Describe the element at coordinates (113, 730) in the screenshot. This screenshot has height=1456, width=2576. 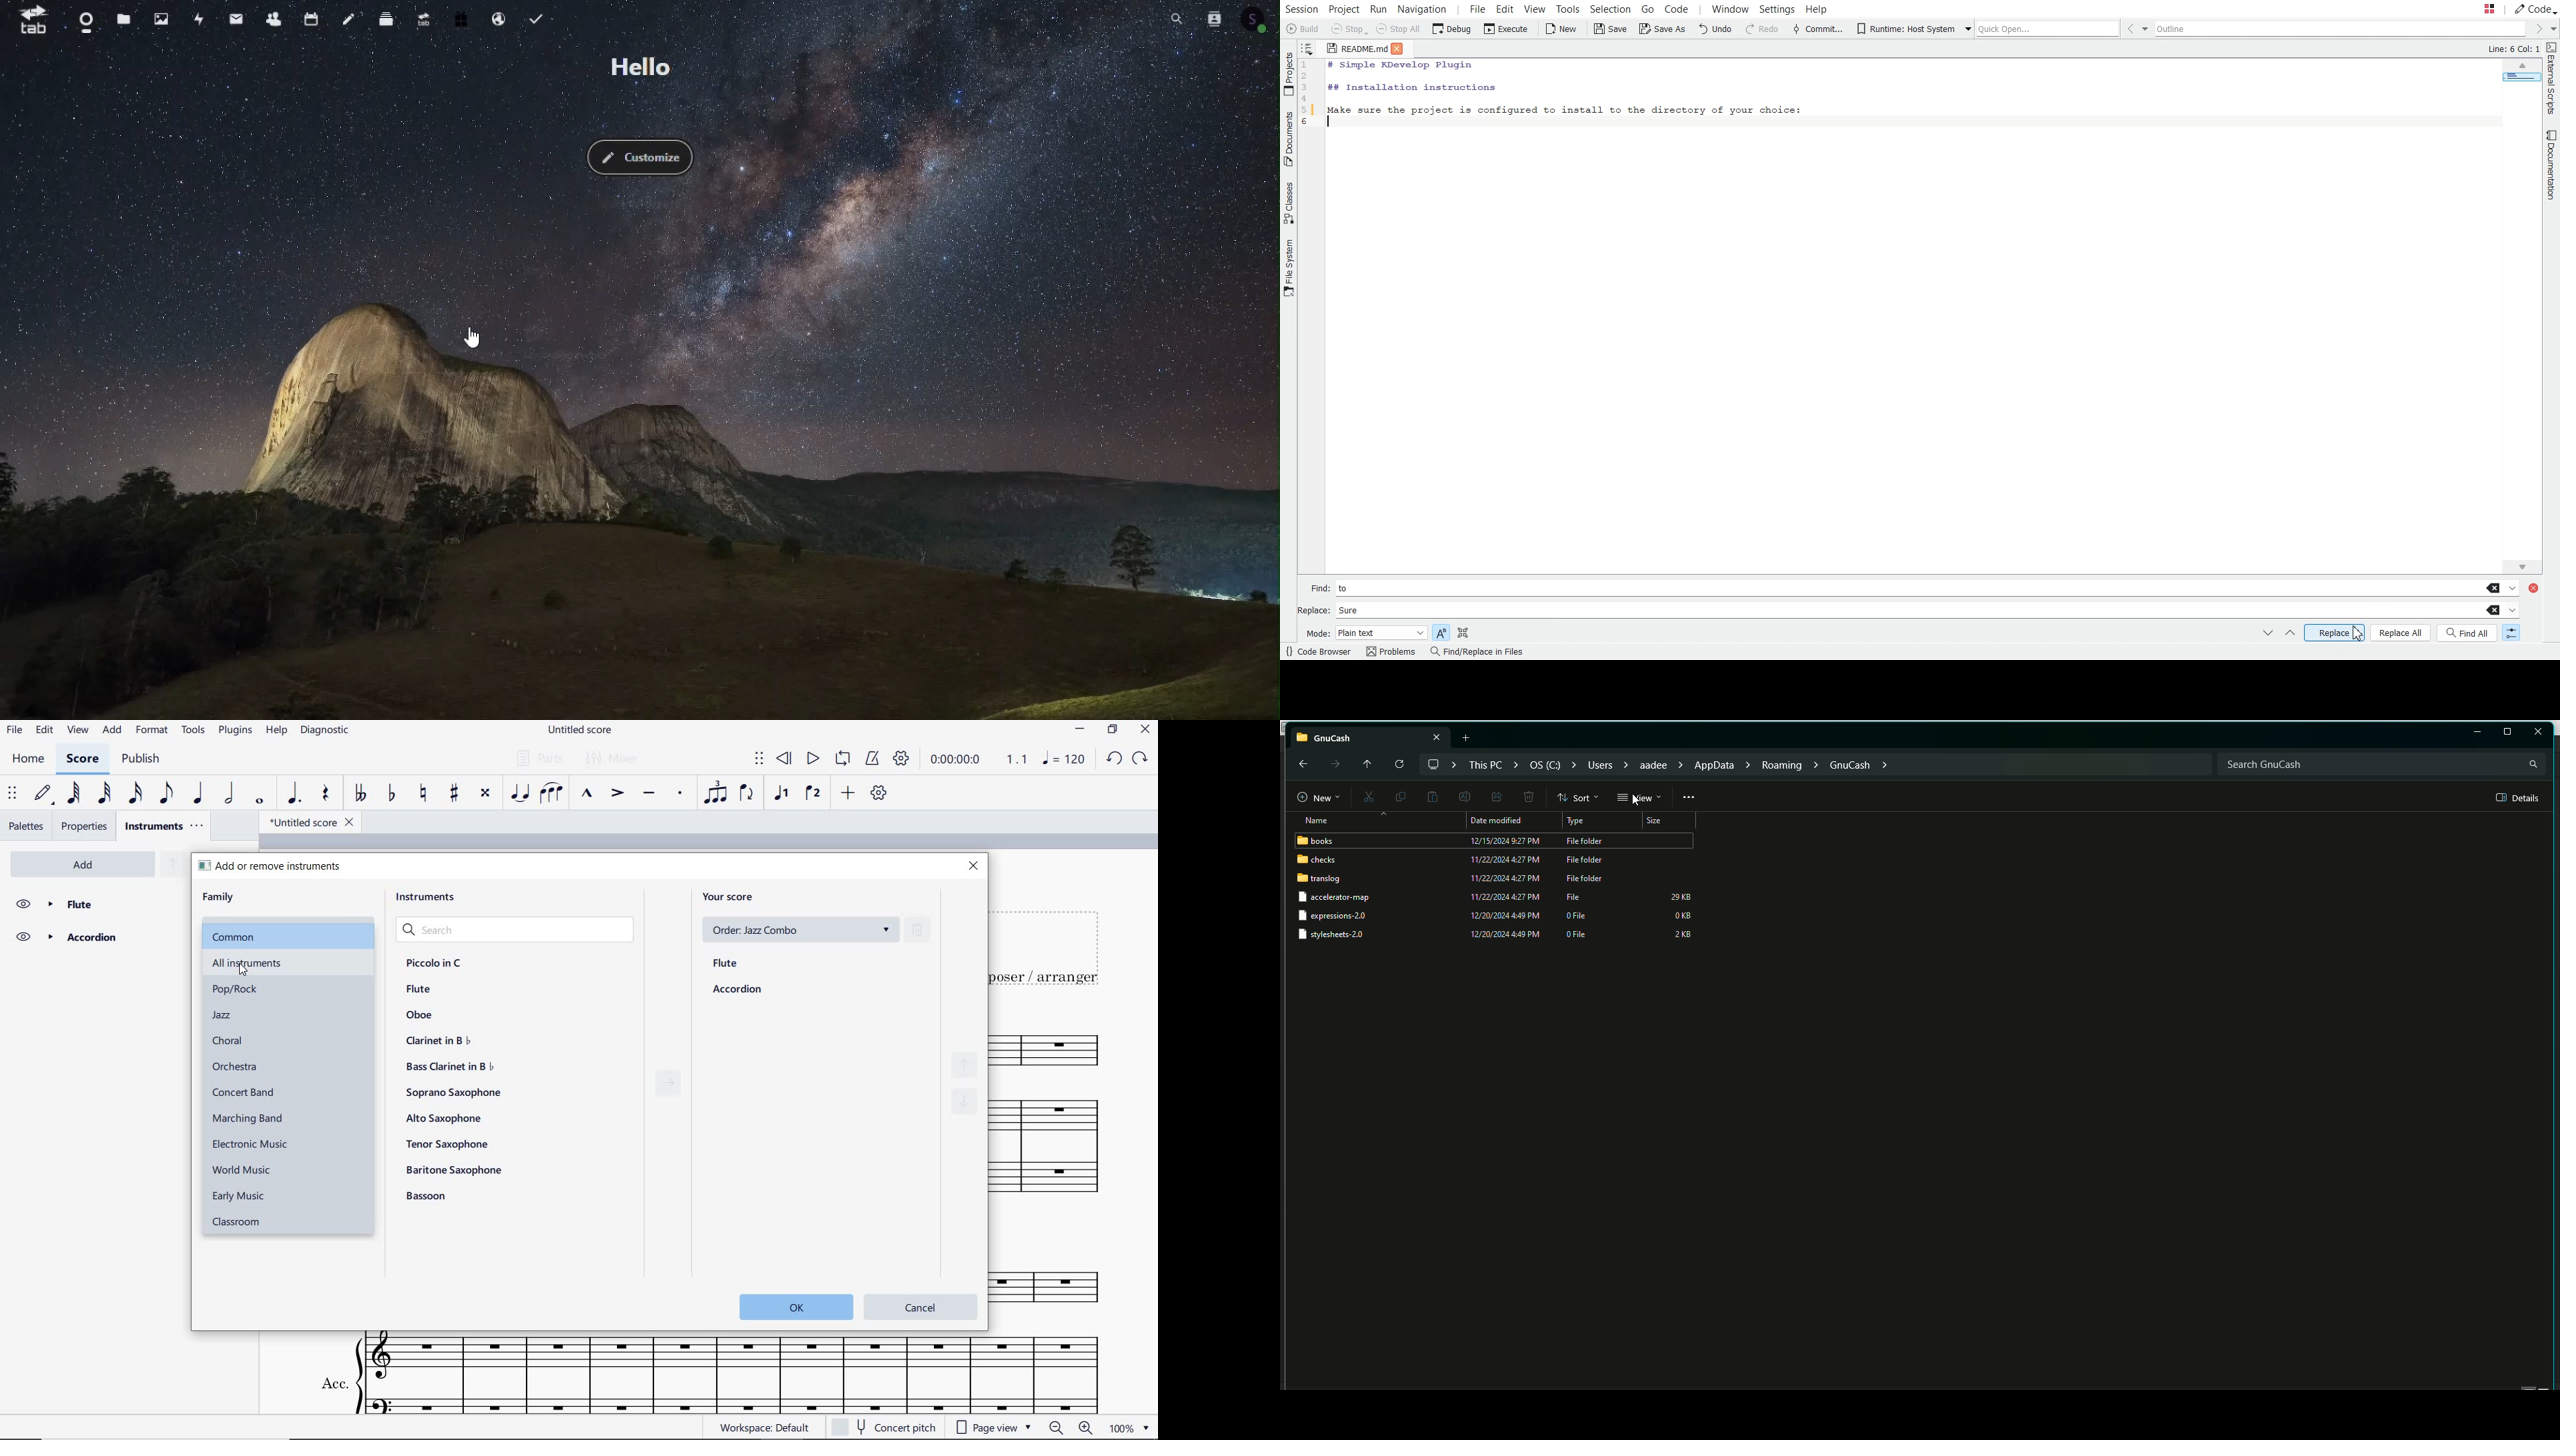
I see `ADD` at that location.